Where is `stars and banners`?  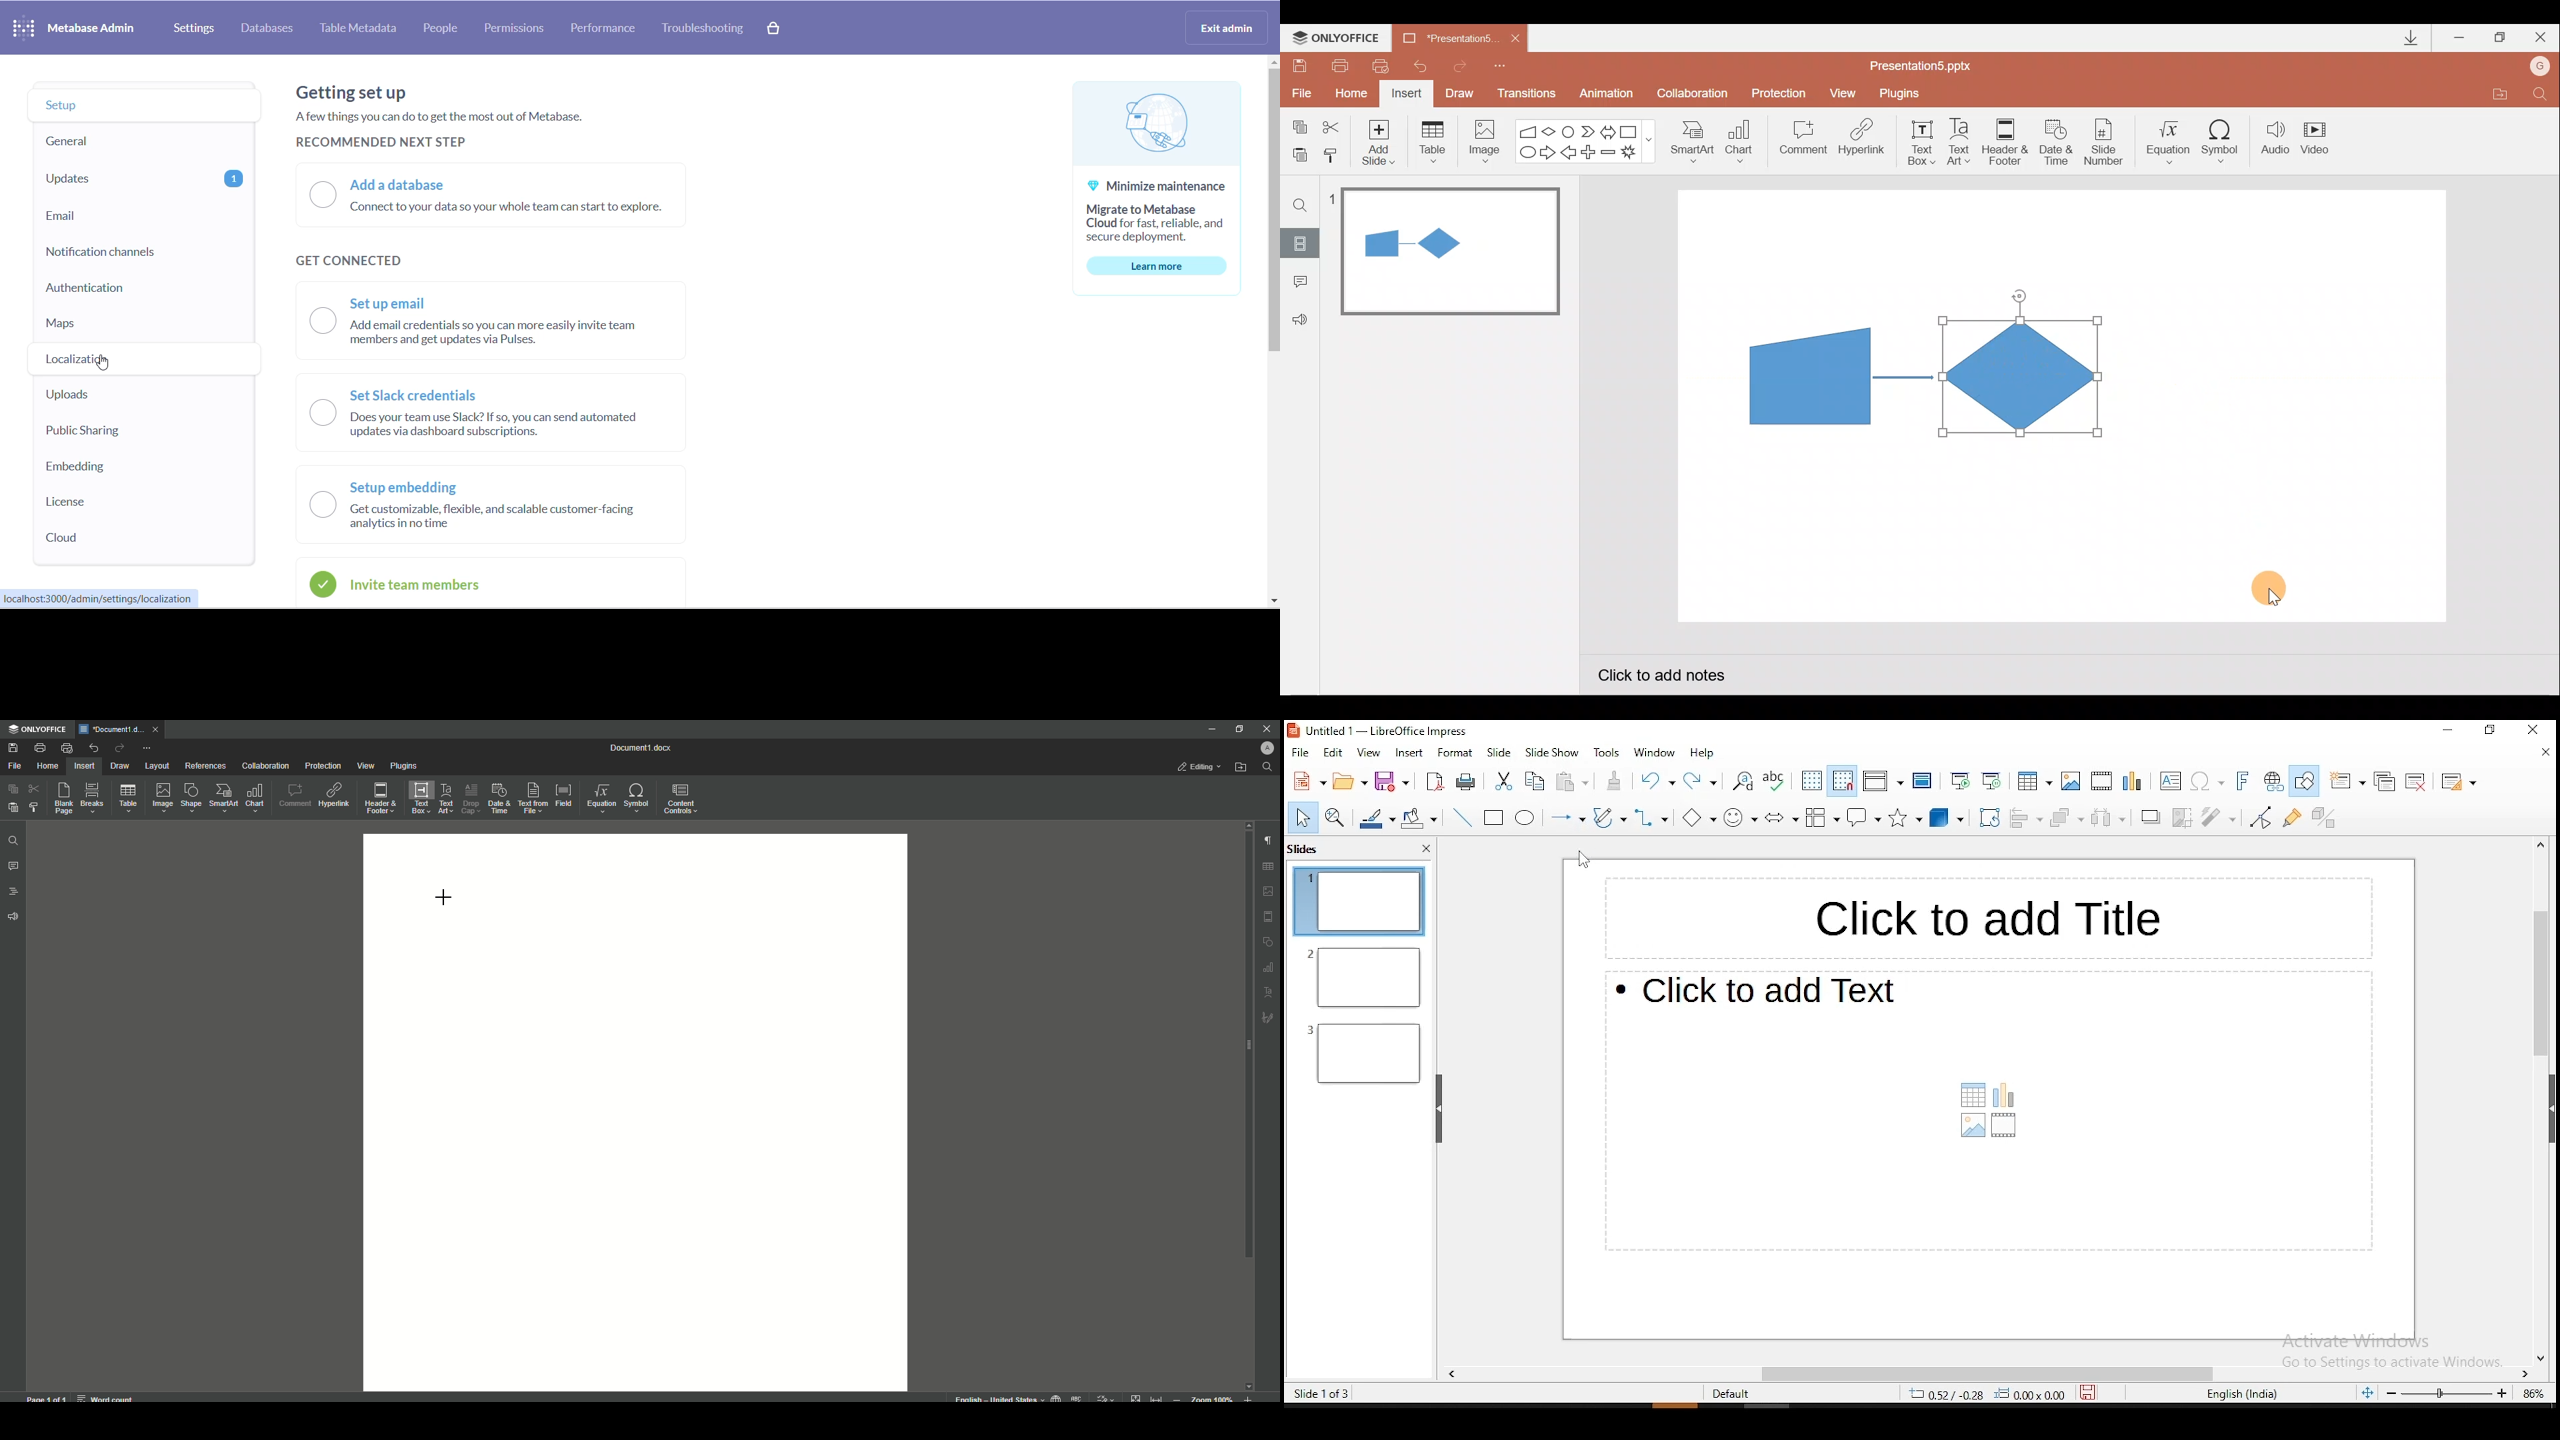 stars and banners is located at coordinates (1906, 819).